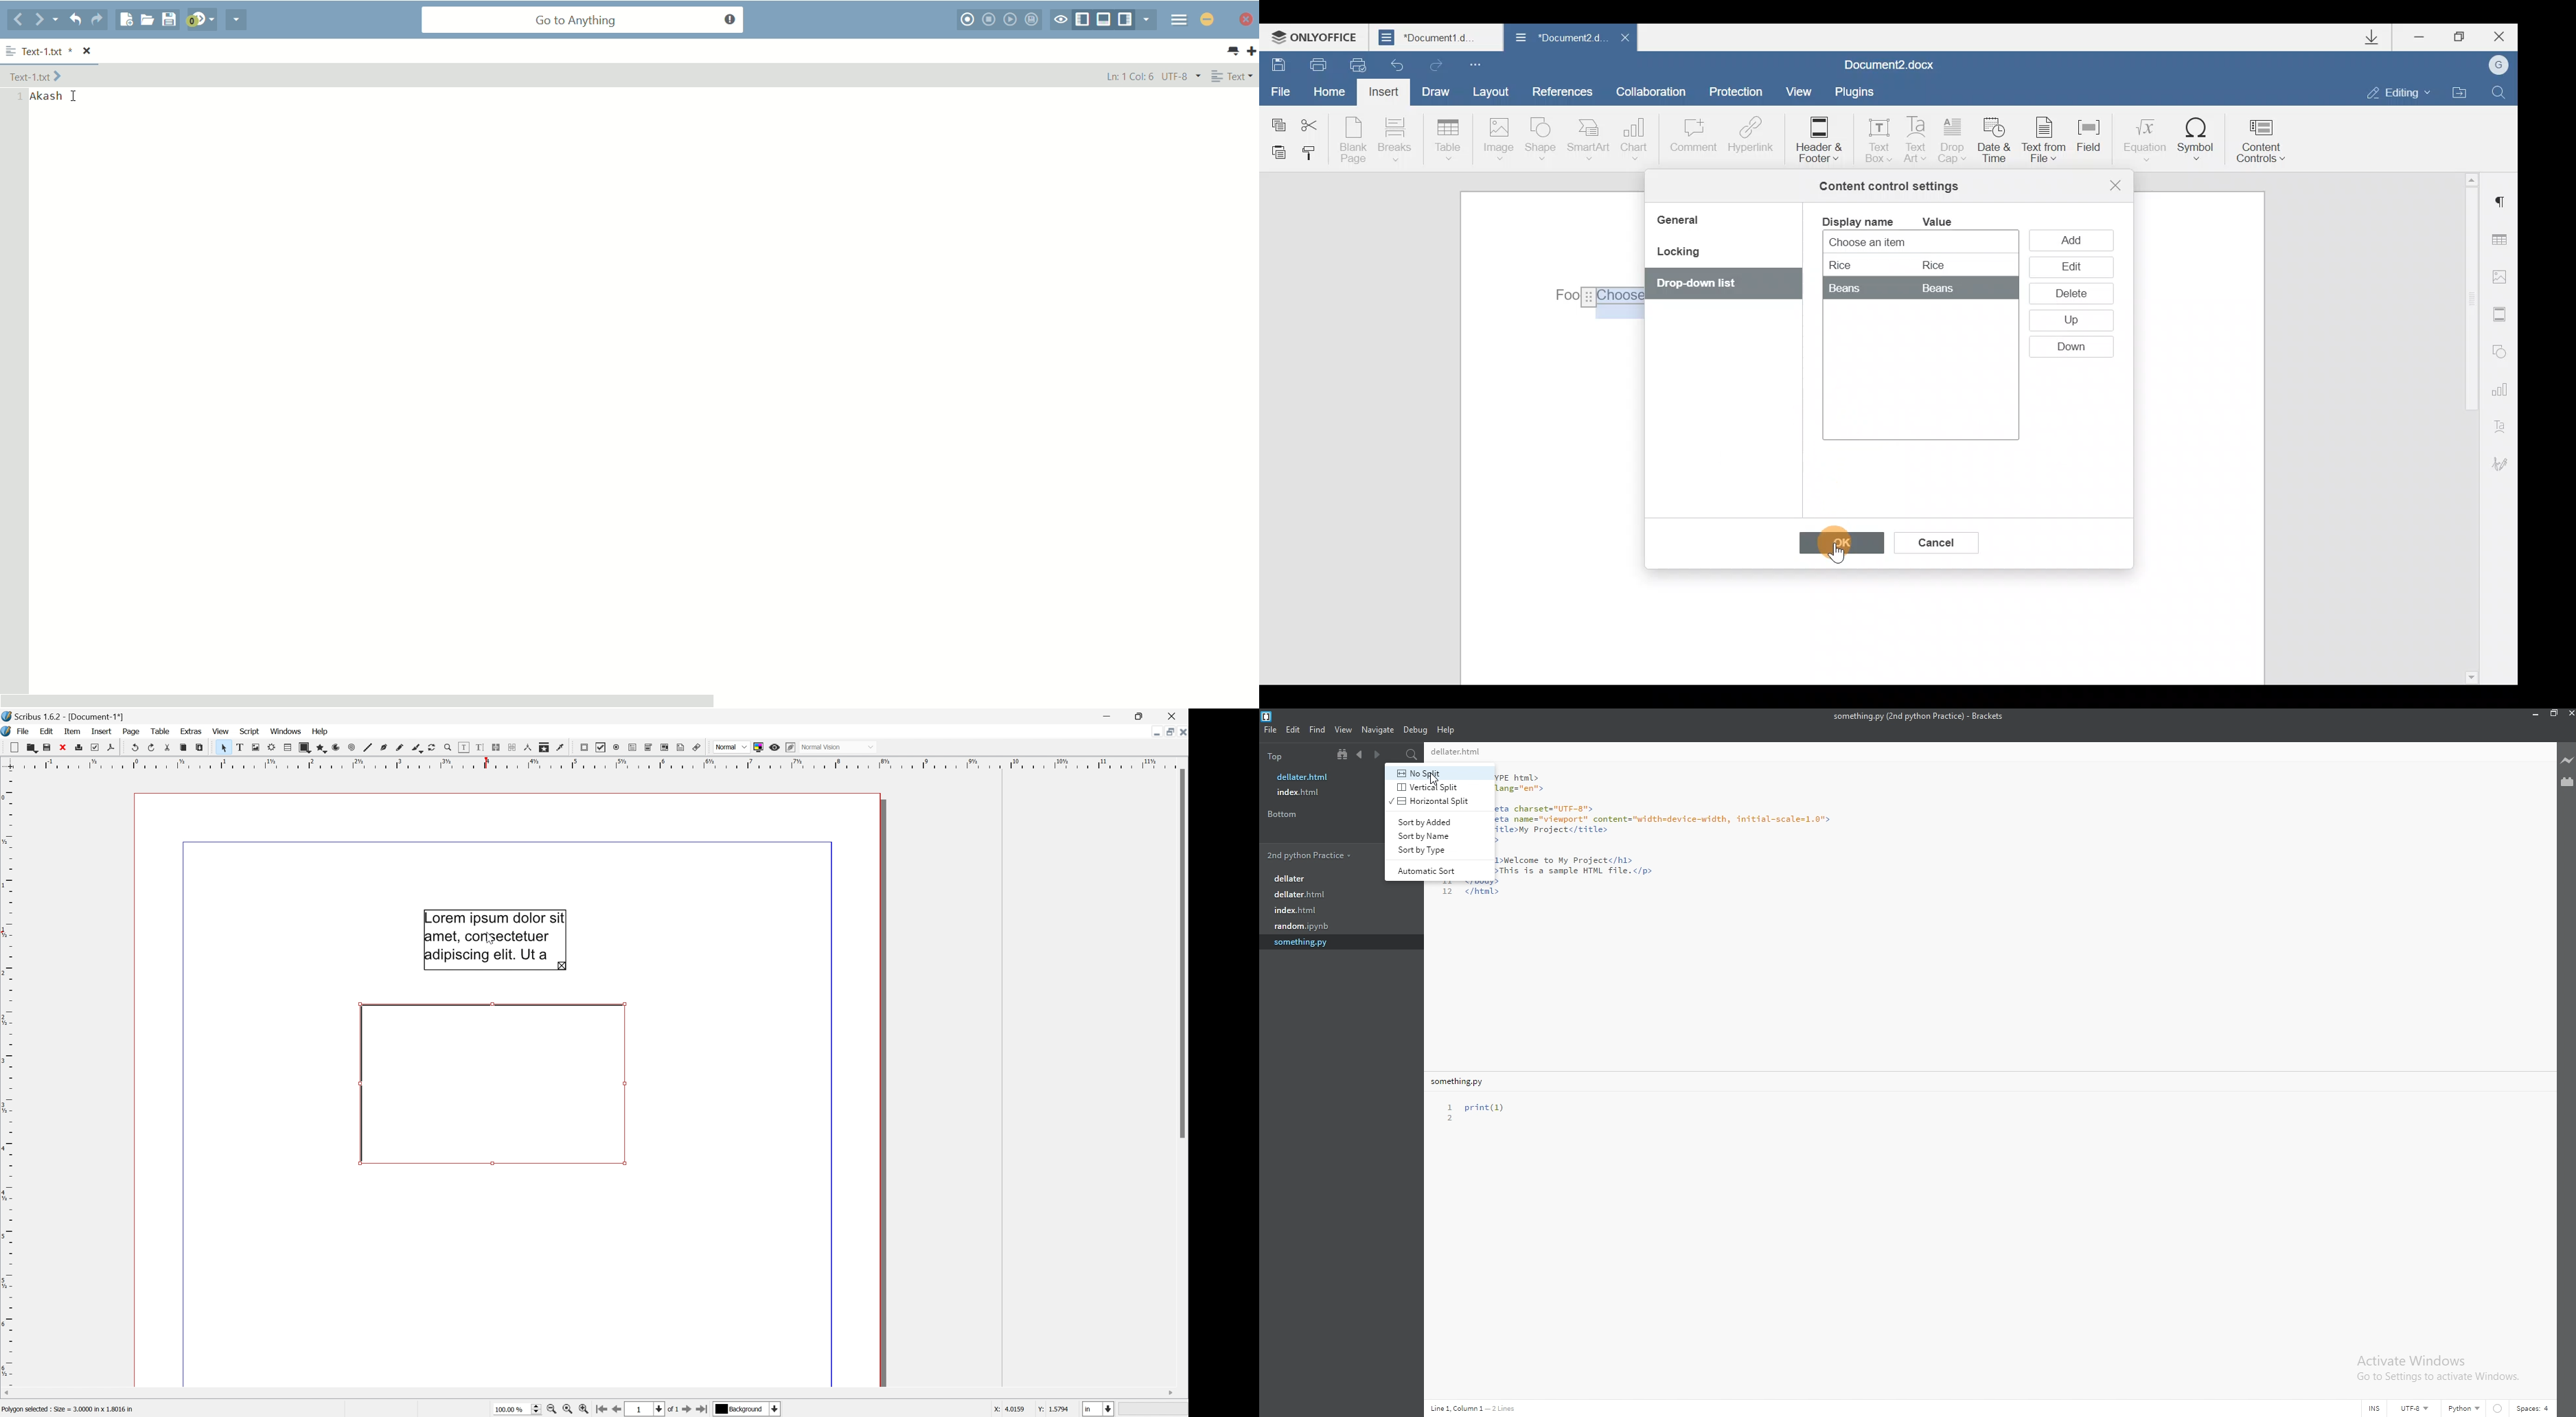 This screenshot has height=1428, width=2576. What do you see at coordinates (287, 747) in the screenshot?
I see `Table` at bounding box center [287, 747].